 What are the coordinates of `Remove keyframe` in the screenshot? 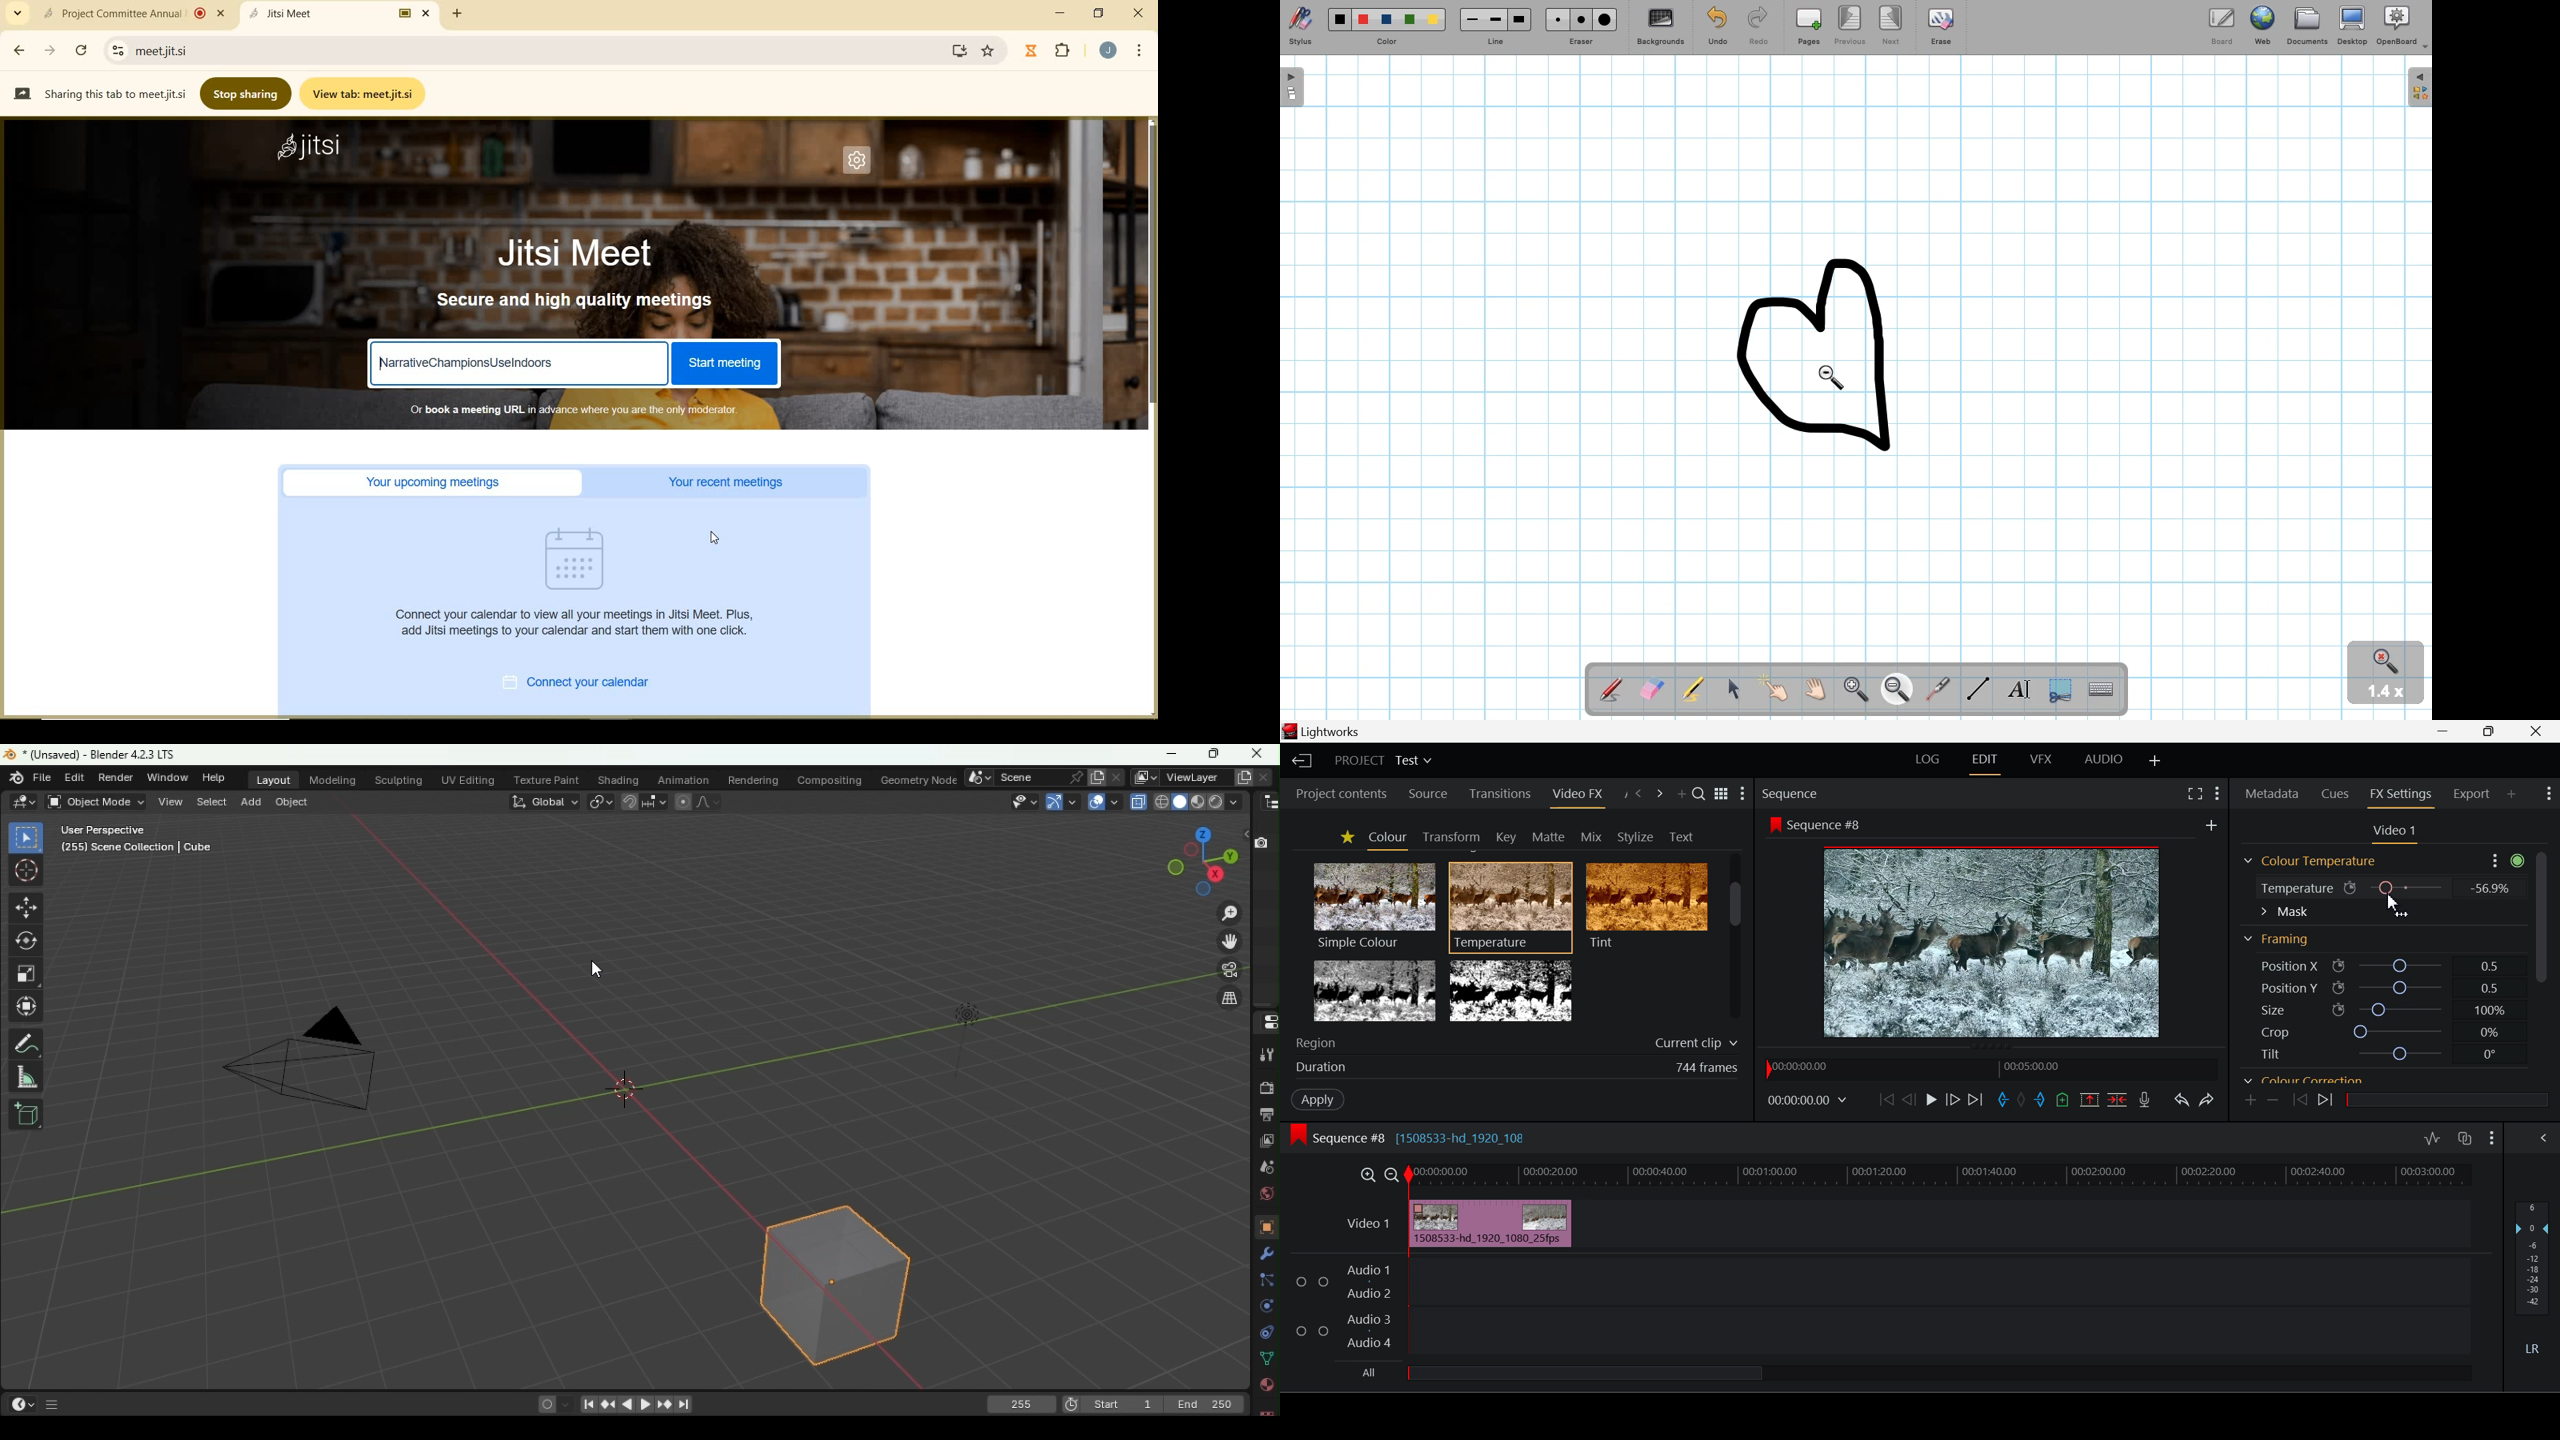 It's located at (2273, 1102).